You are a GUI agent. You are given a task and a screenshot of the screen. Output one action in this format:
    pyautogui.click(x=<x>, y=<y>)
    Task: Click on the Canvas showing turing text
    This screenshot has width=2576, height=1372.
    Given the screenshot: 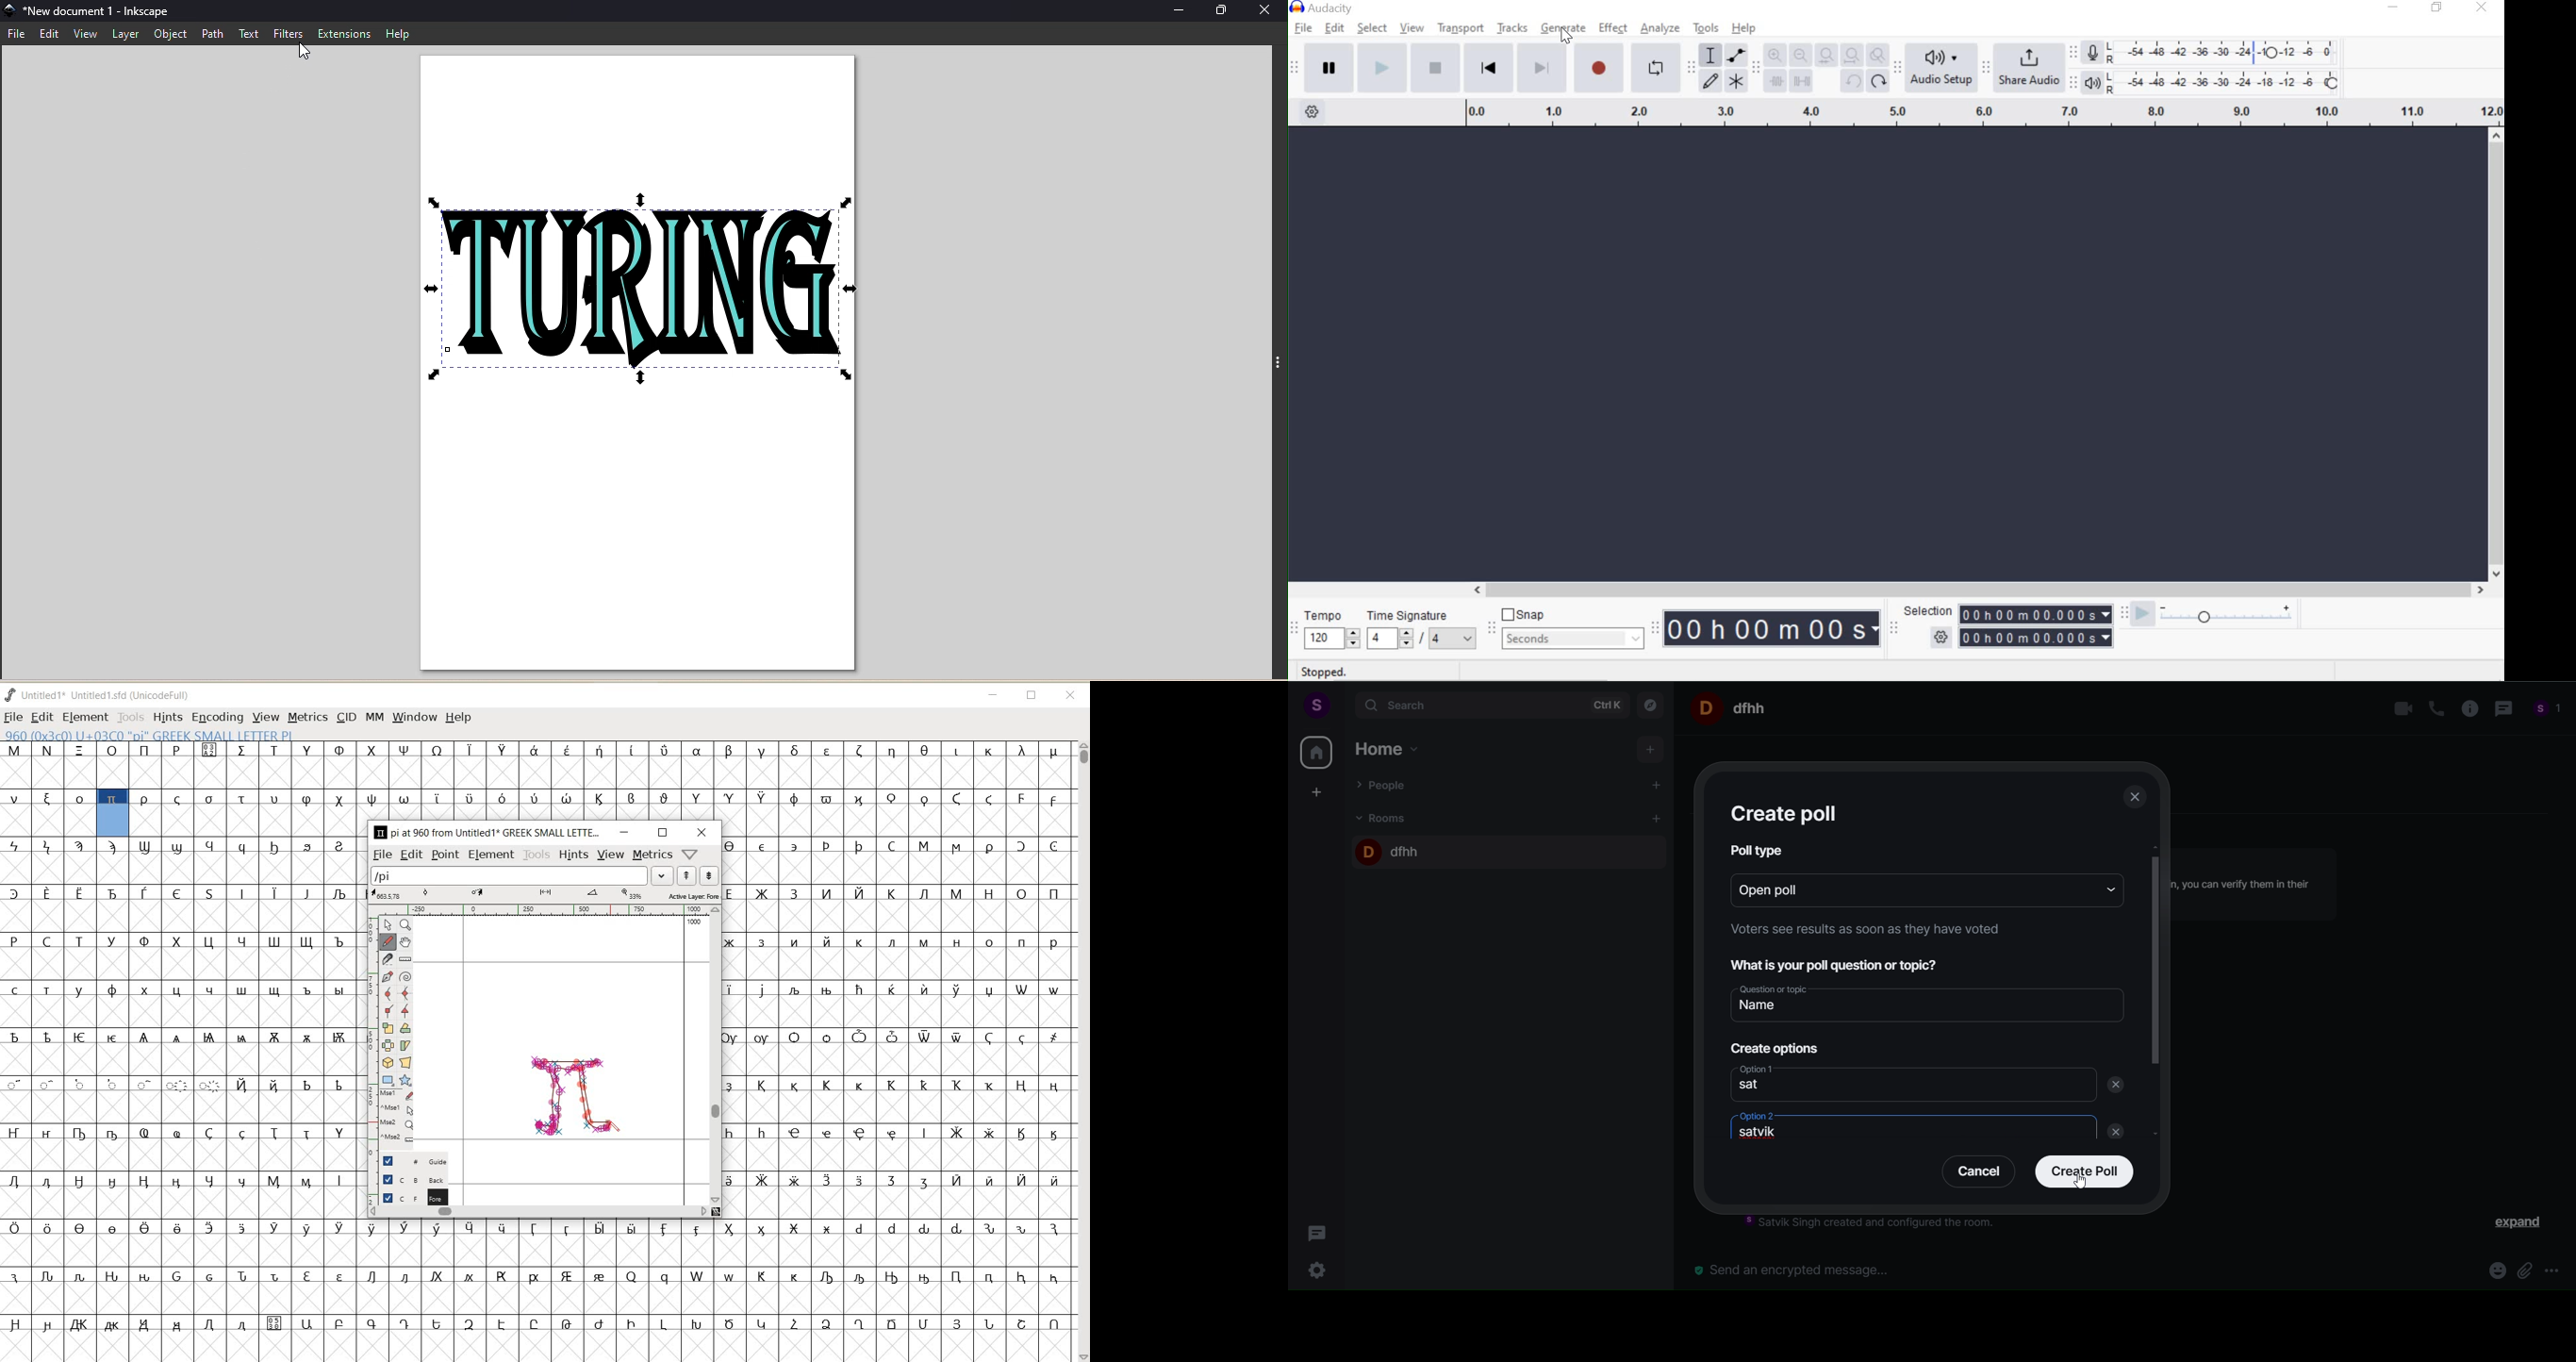 What is the action you would take?
    pyautogui.click(x=636, y=364)
    